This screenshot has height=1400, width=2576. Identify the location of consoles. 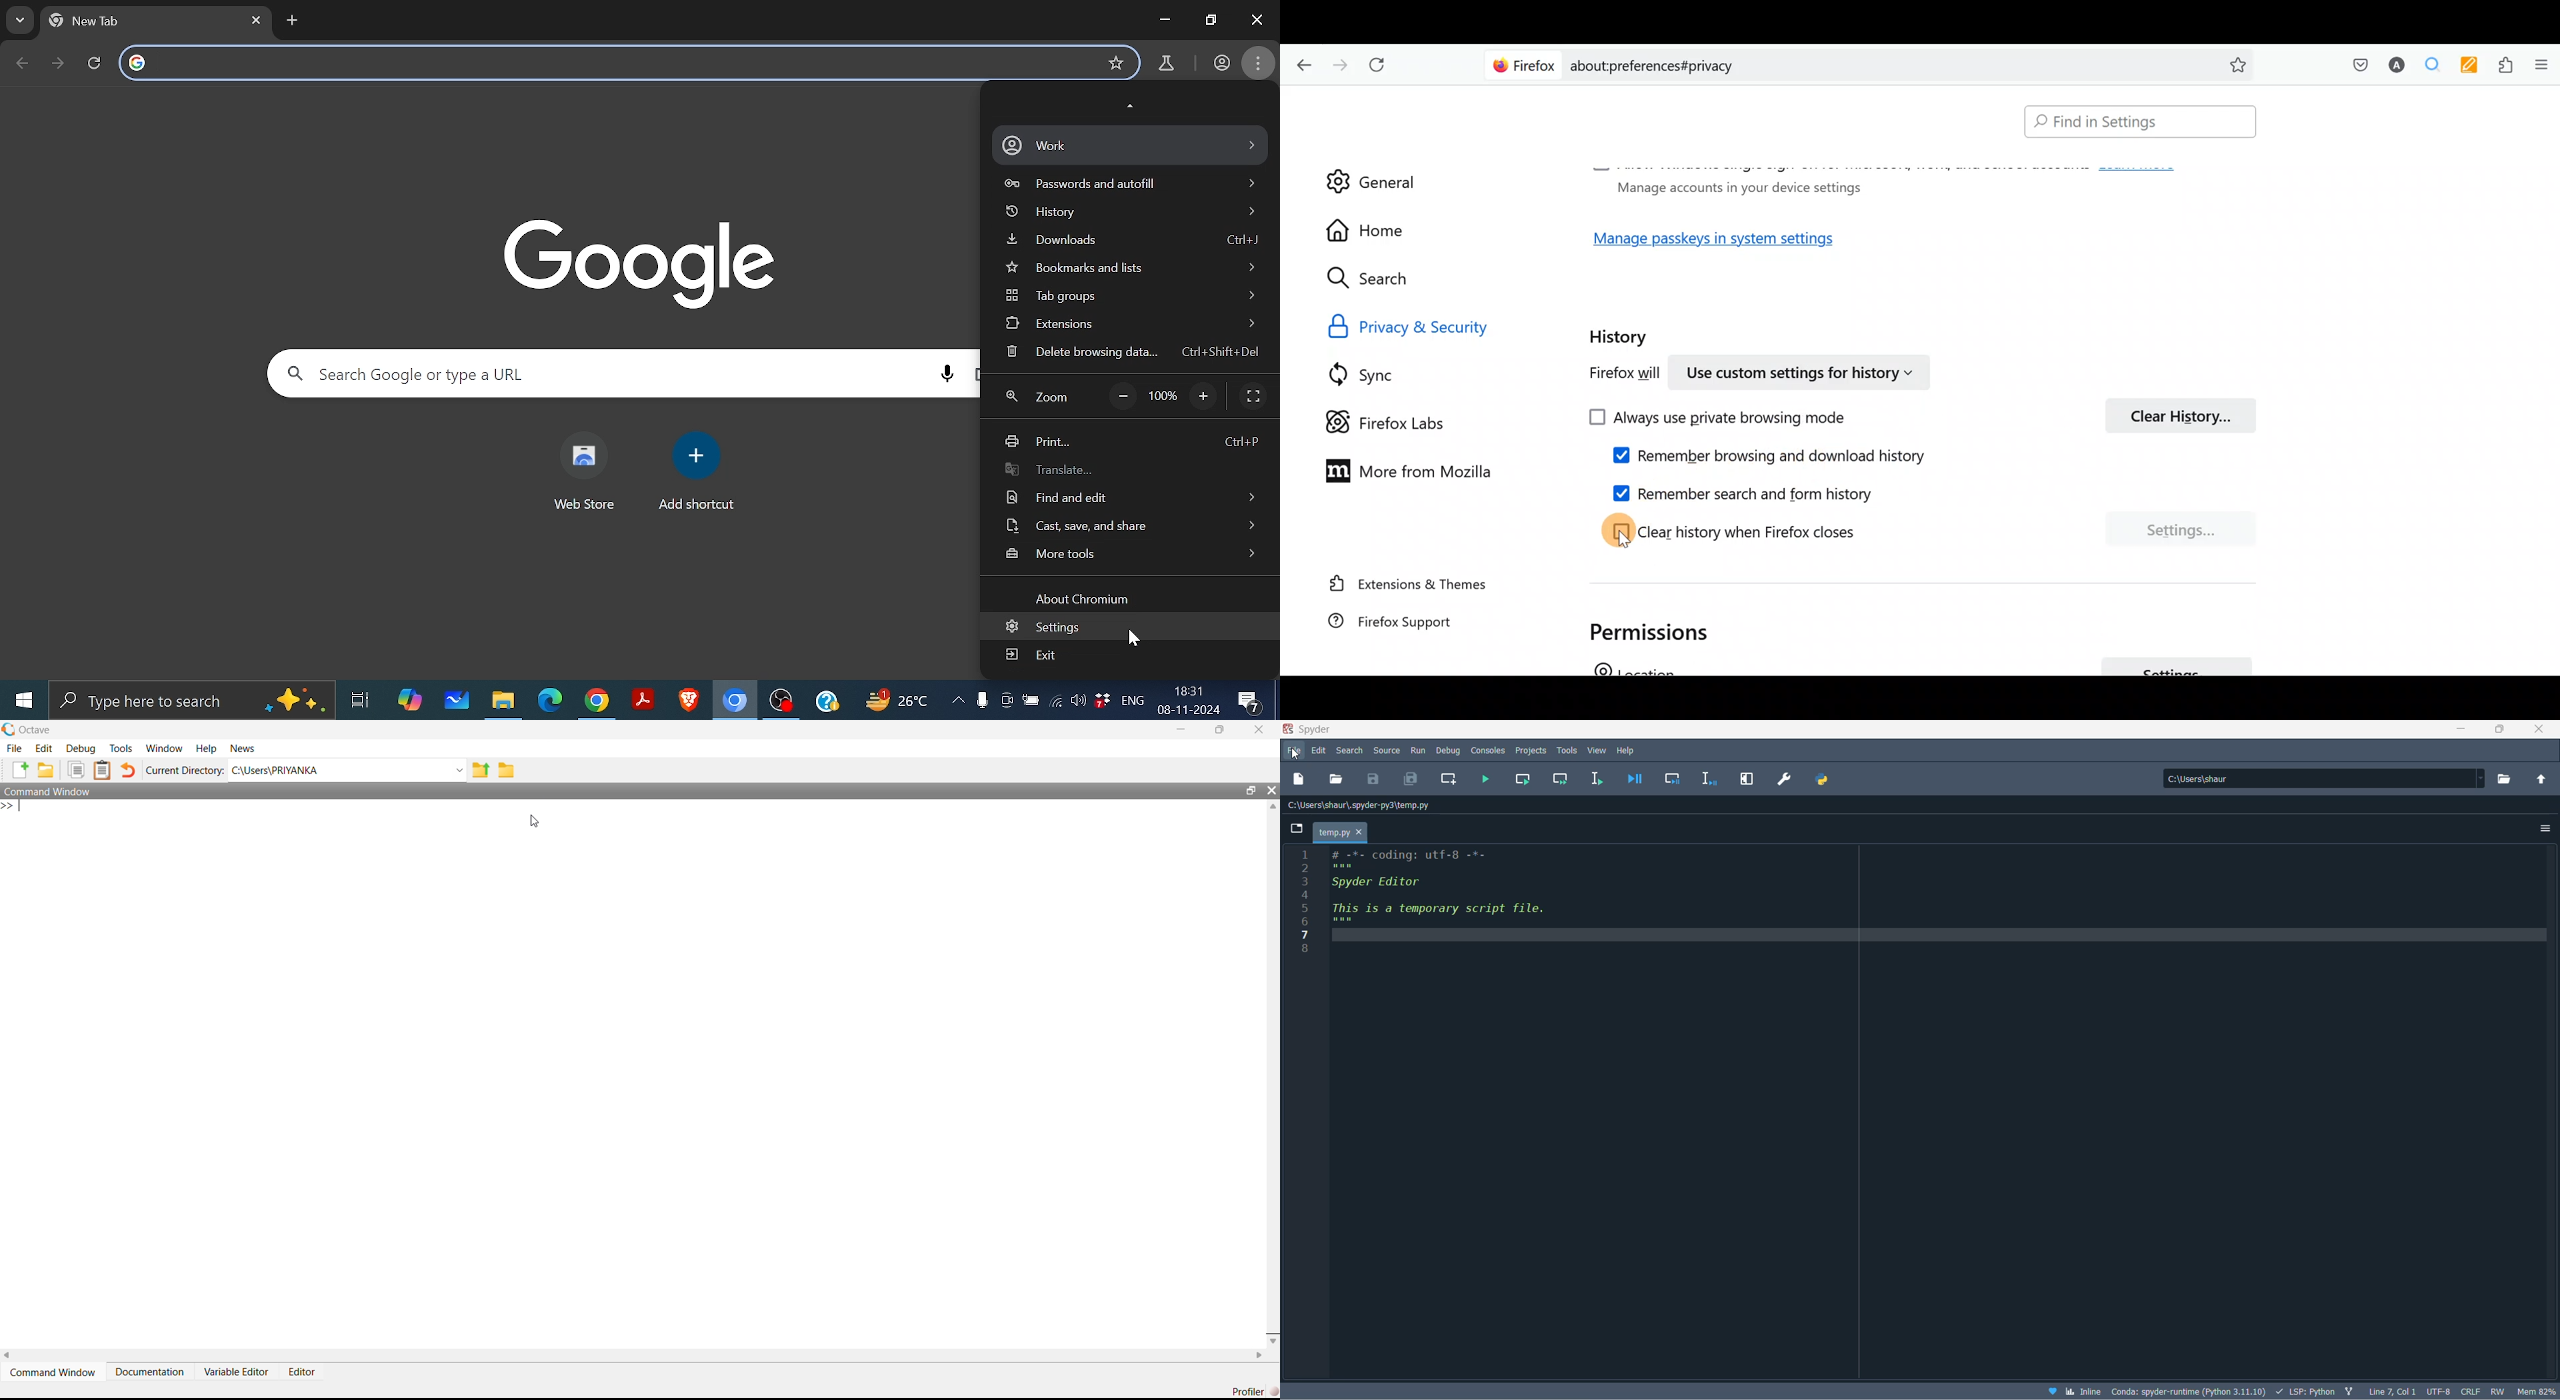
(1489, 751).